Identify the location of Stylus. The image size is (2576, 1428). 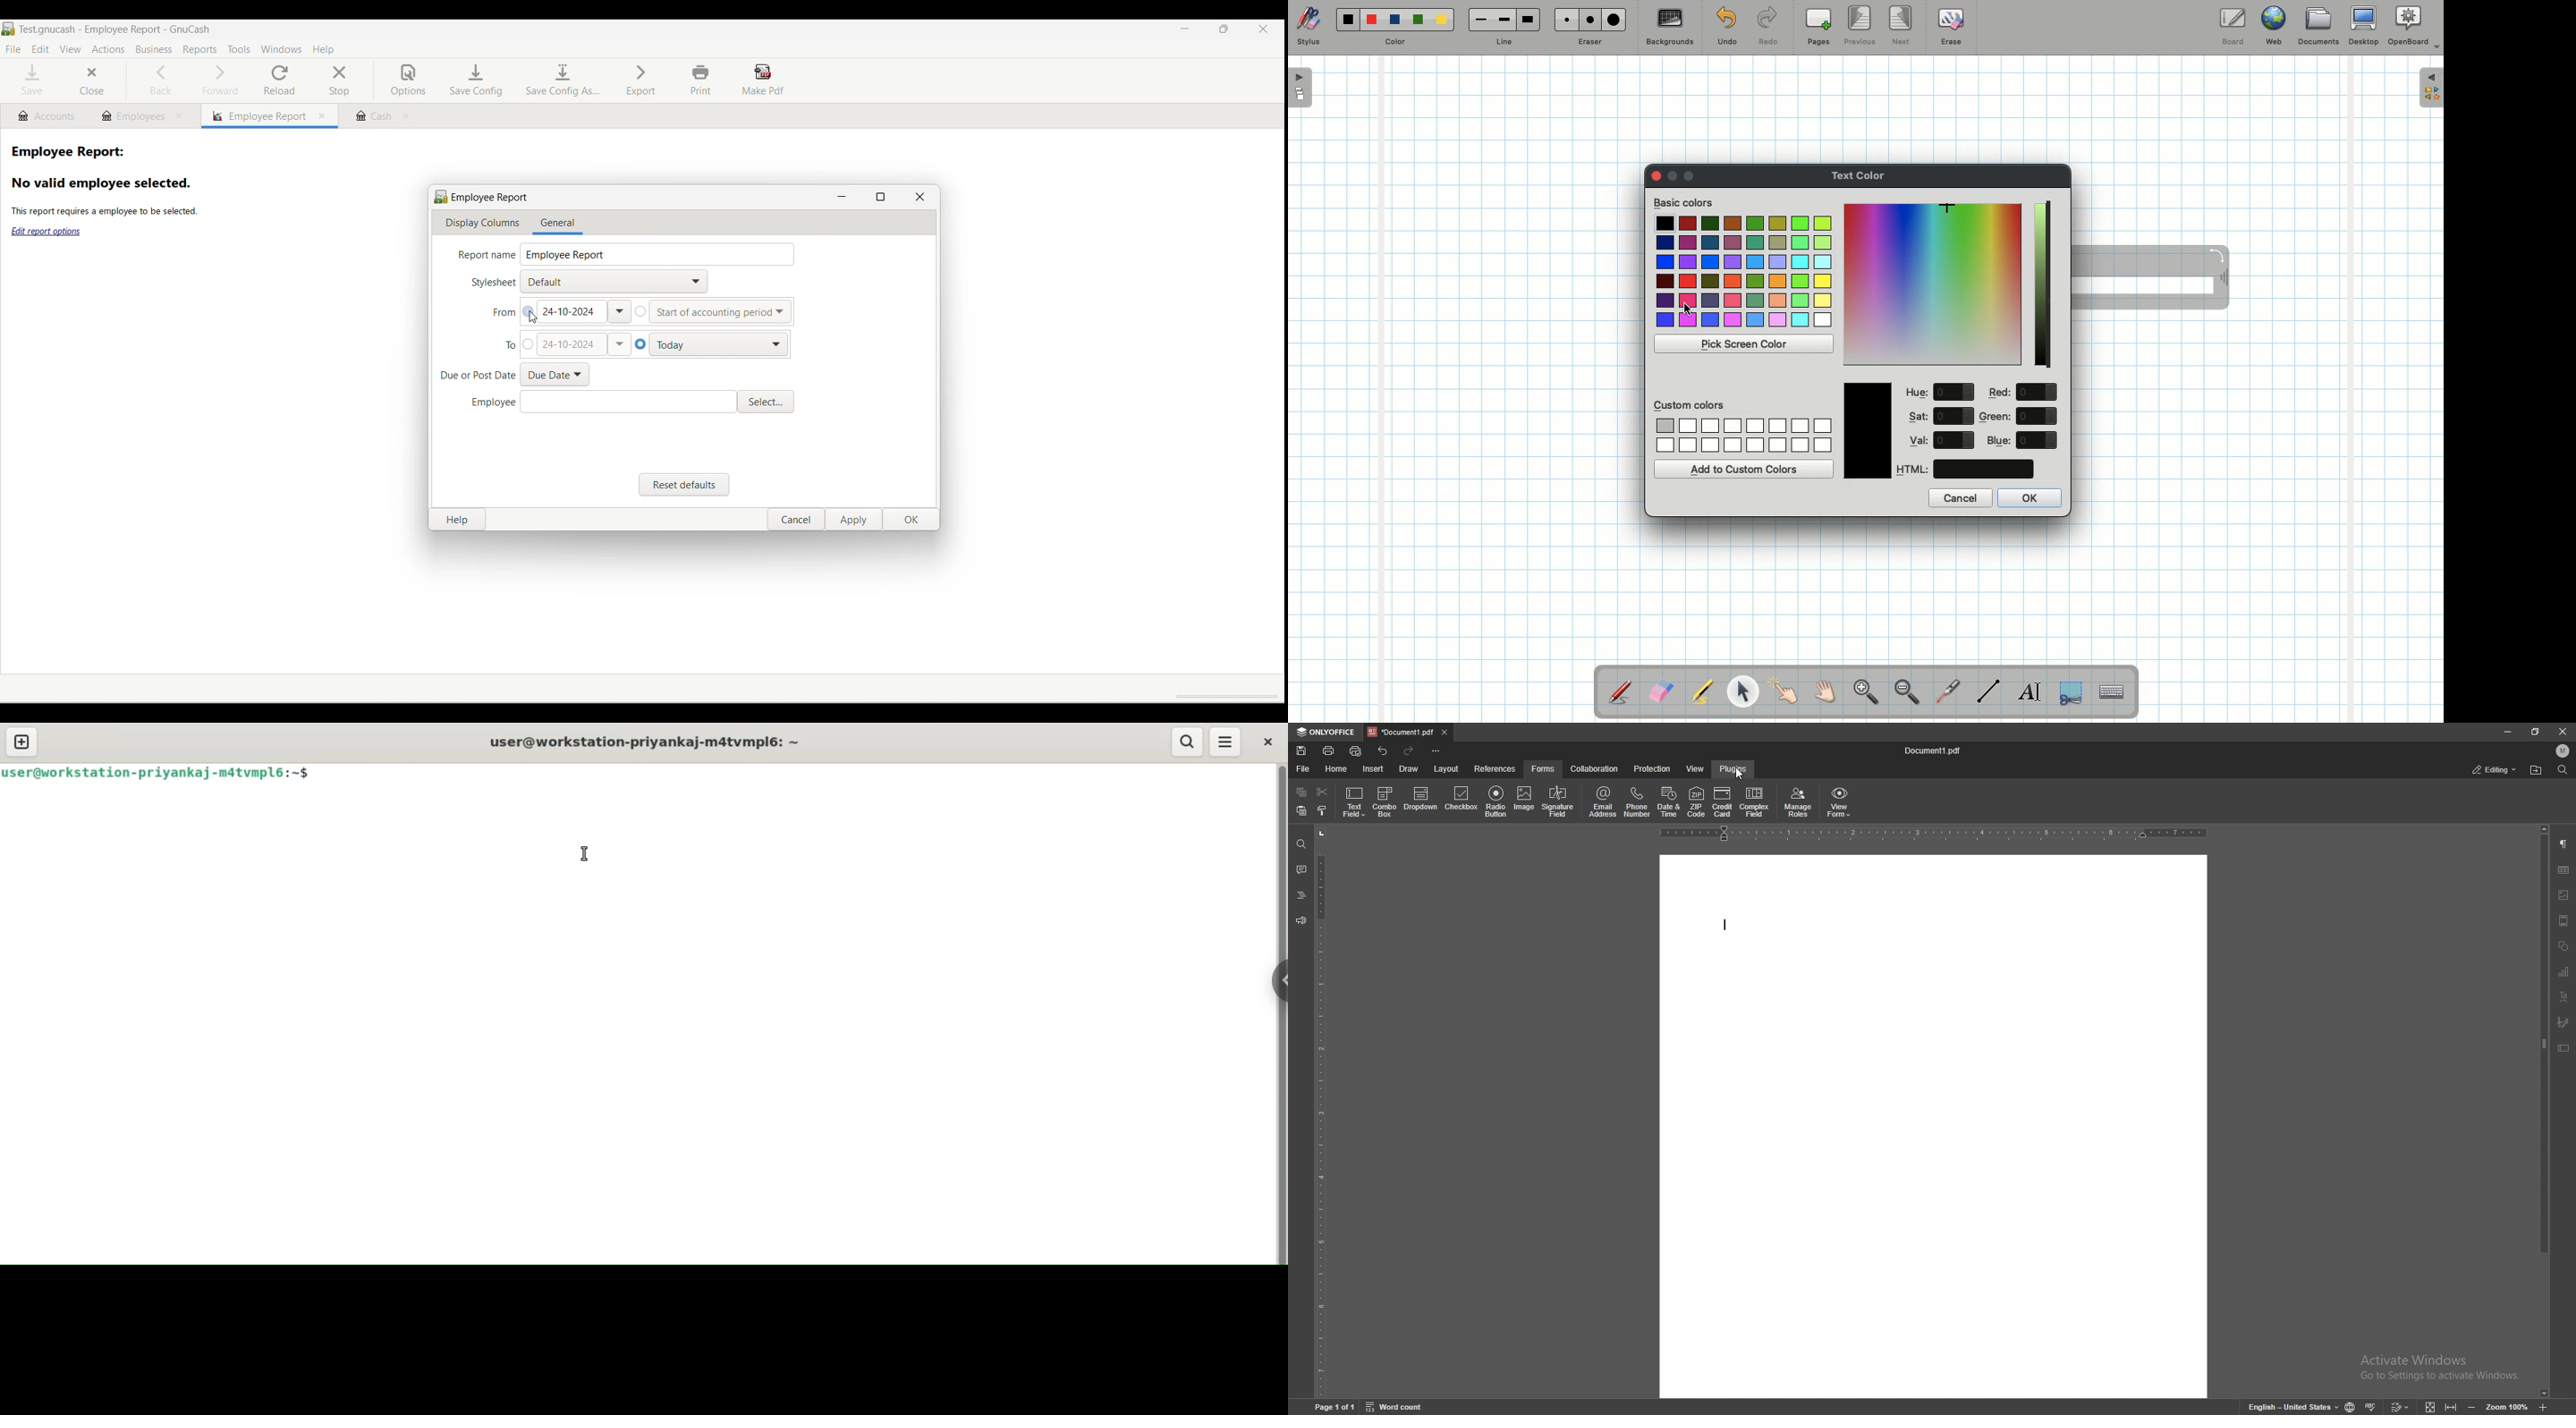
(1621, 691).